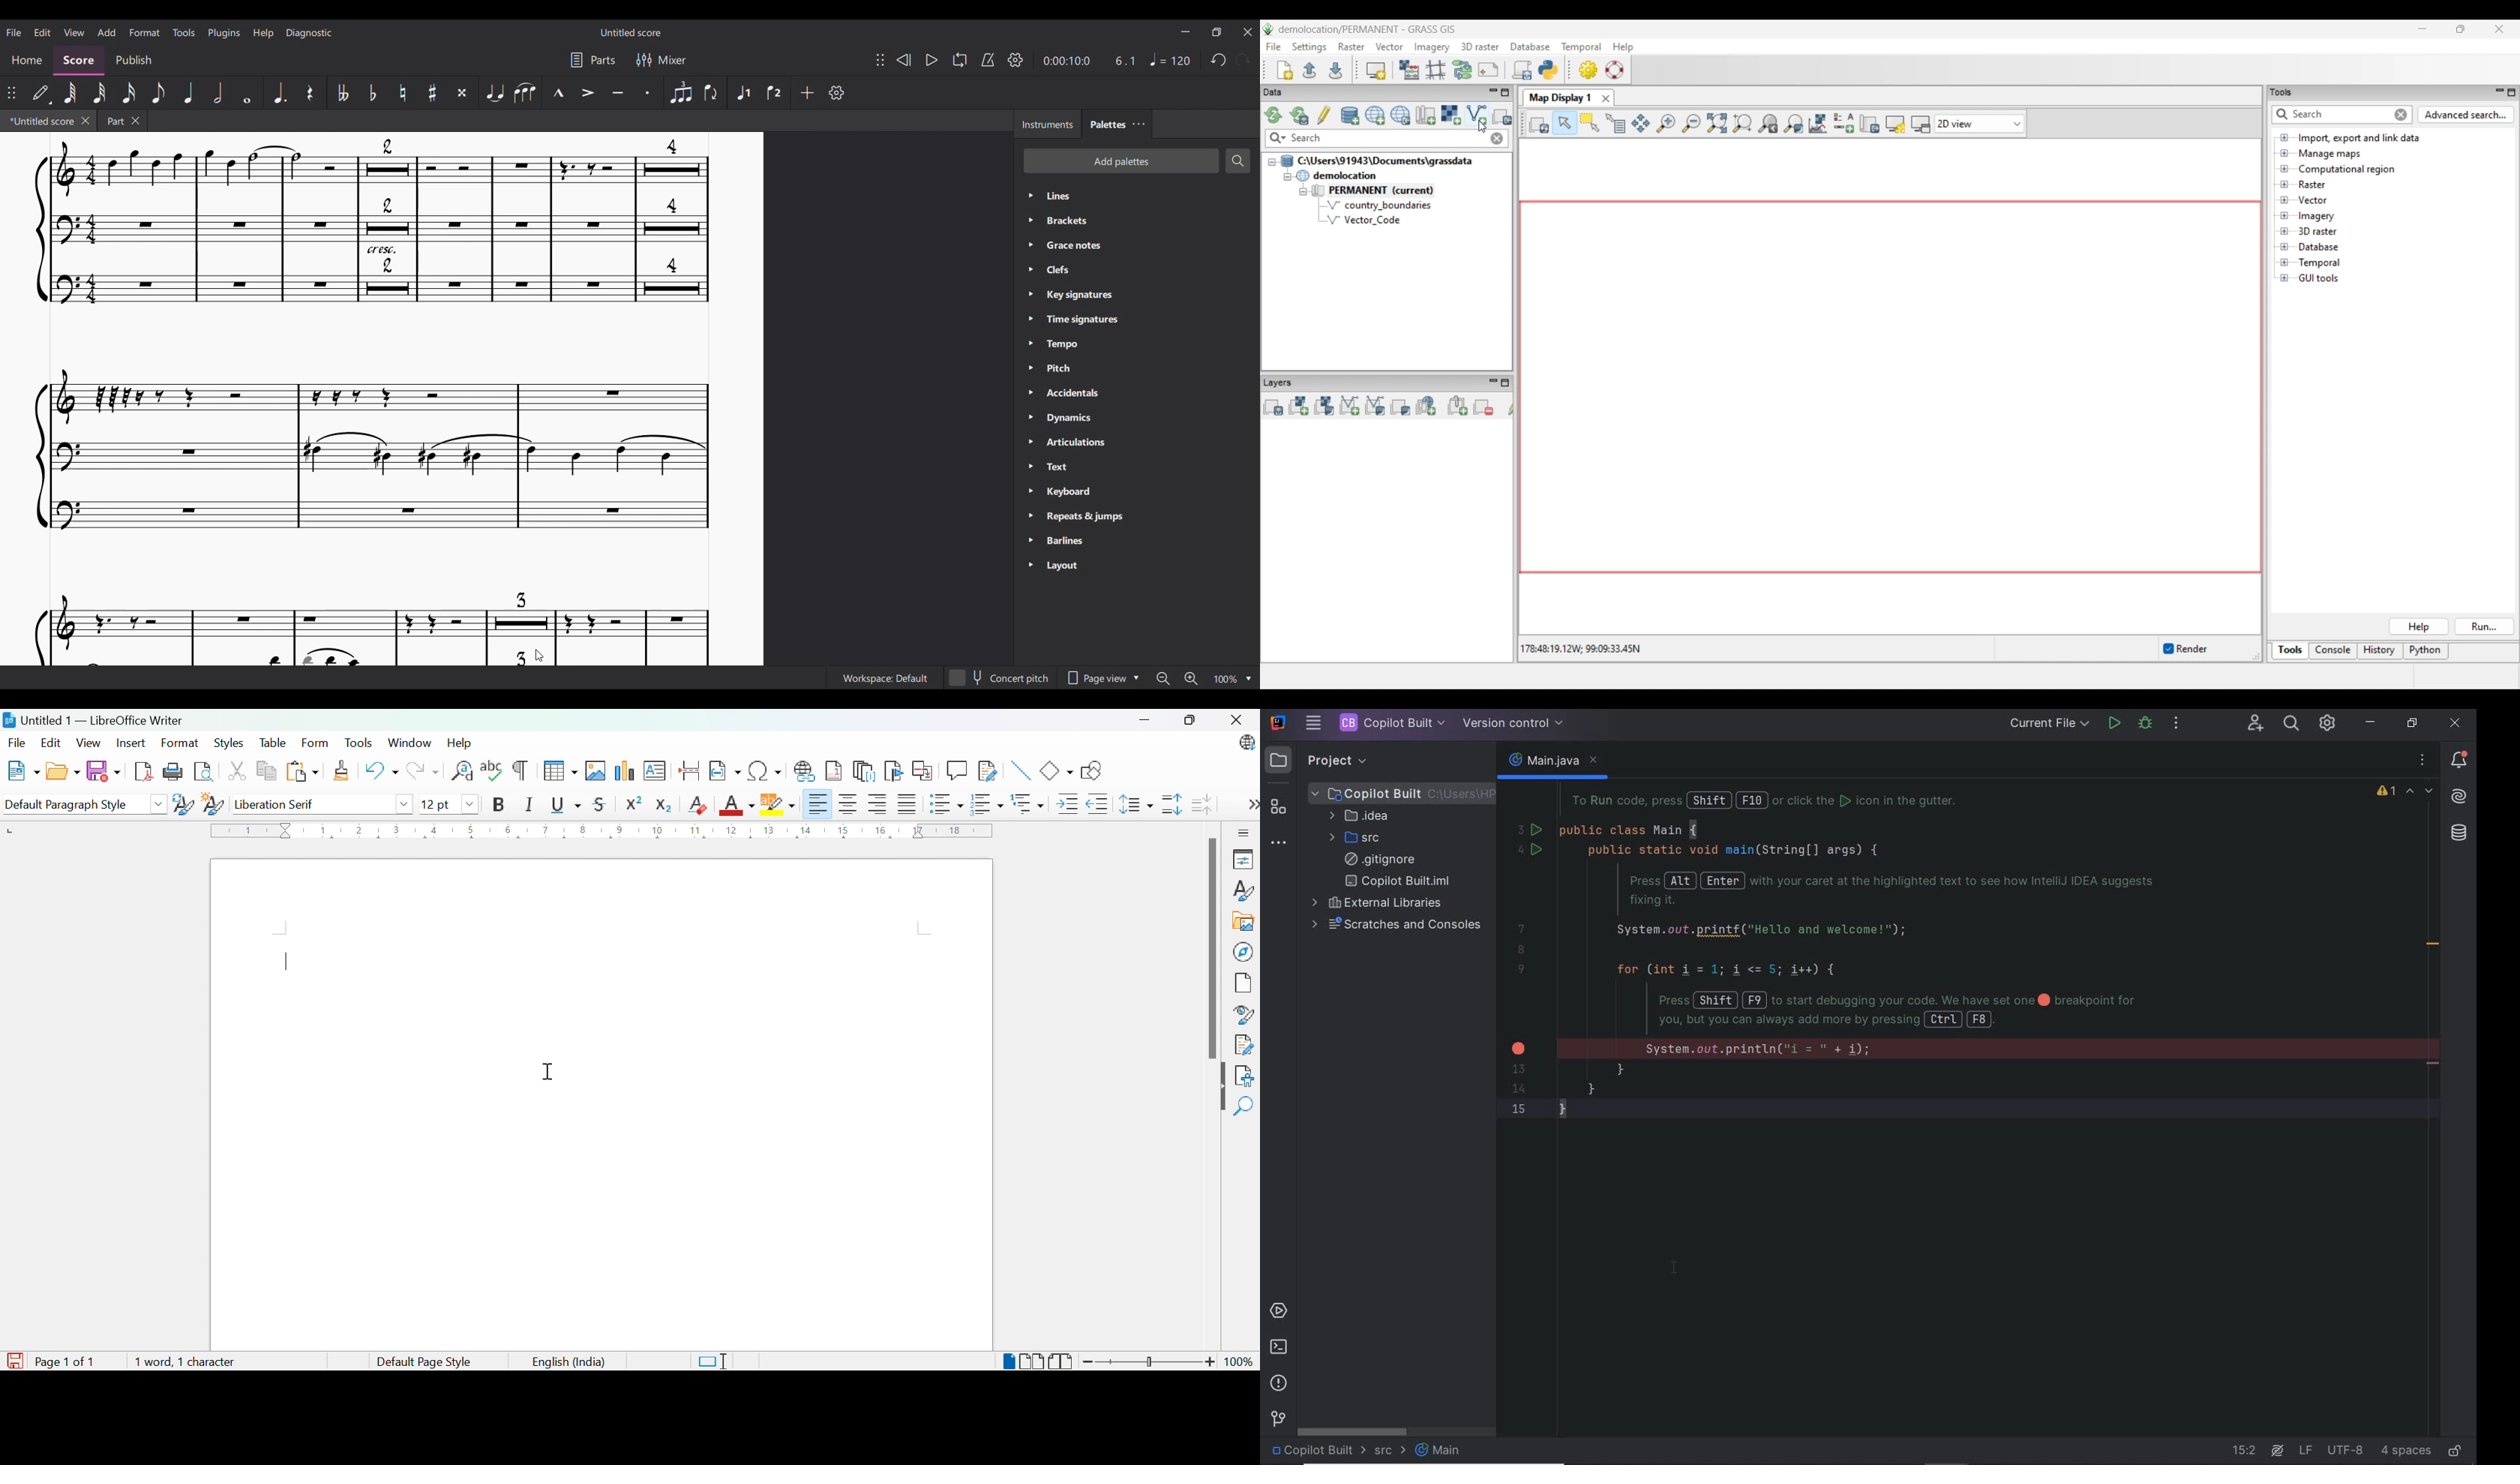 Image resolution: width=2520 pixels, height=1484 pixels. Describe the element at coordinates (1171, 805) in the screenshot. I see `Increase line spacing` at that location.